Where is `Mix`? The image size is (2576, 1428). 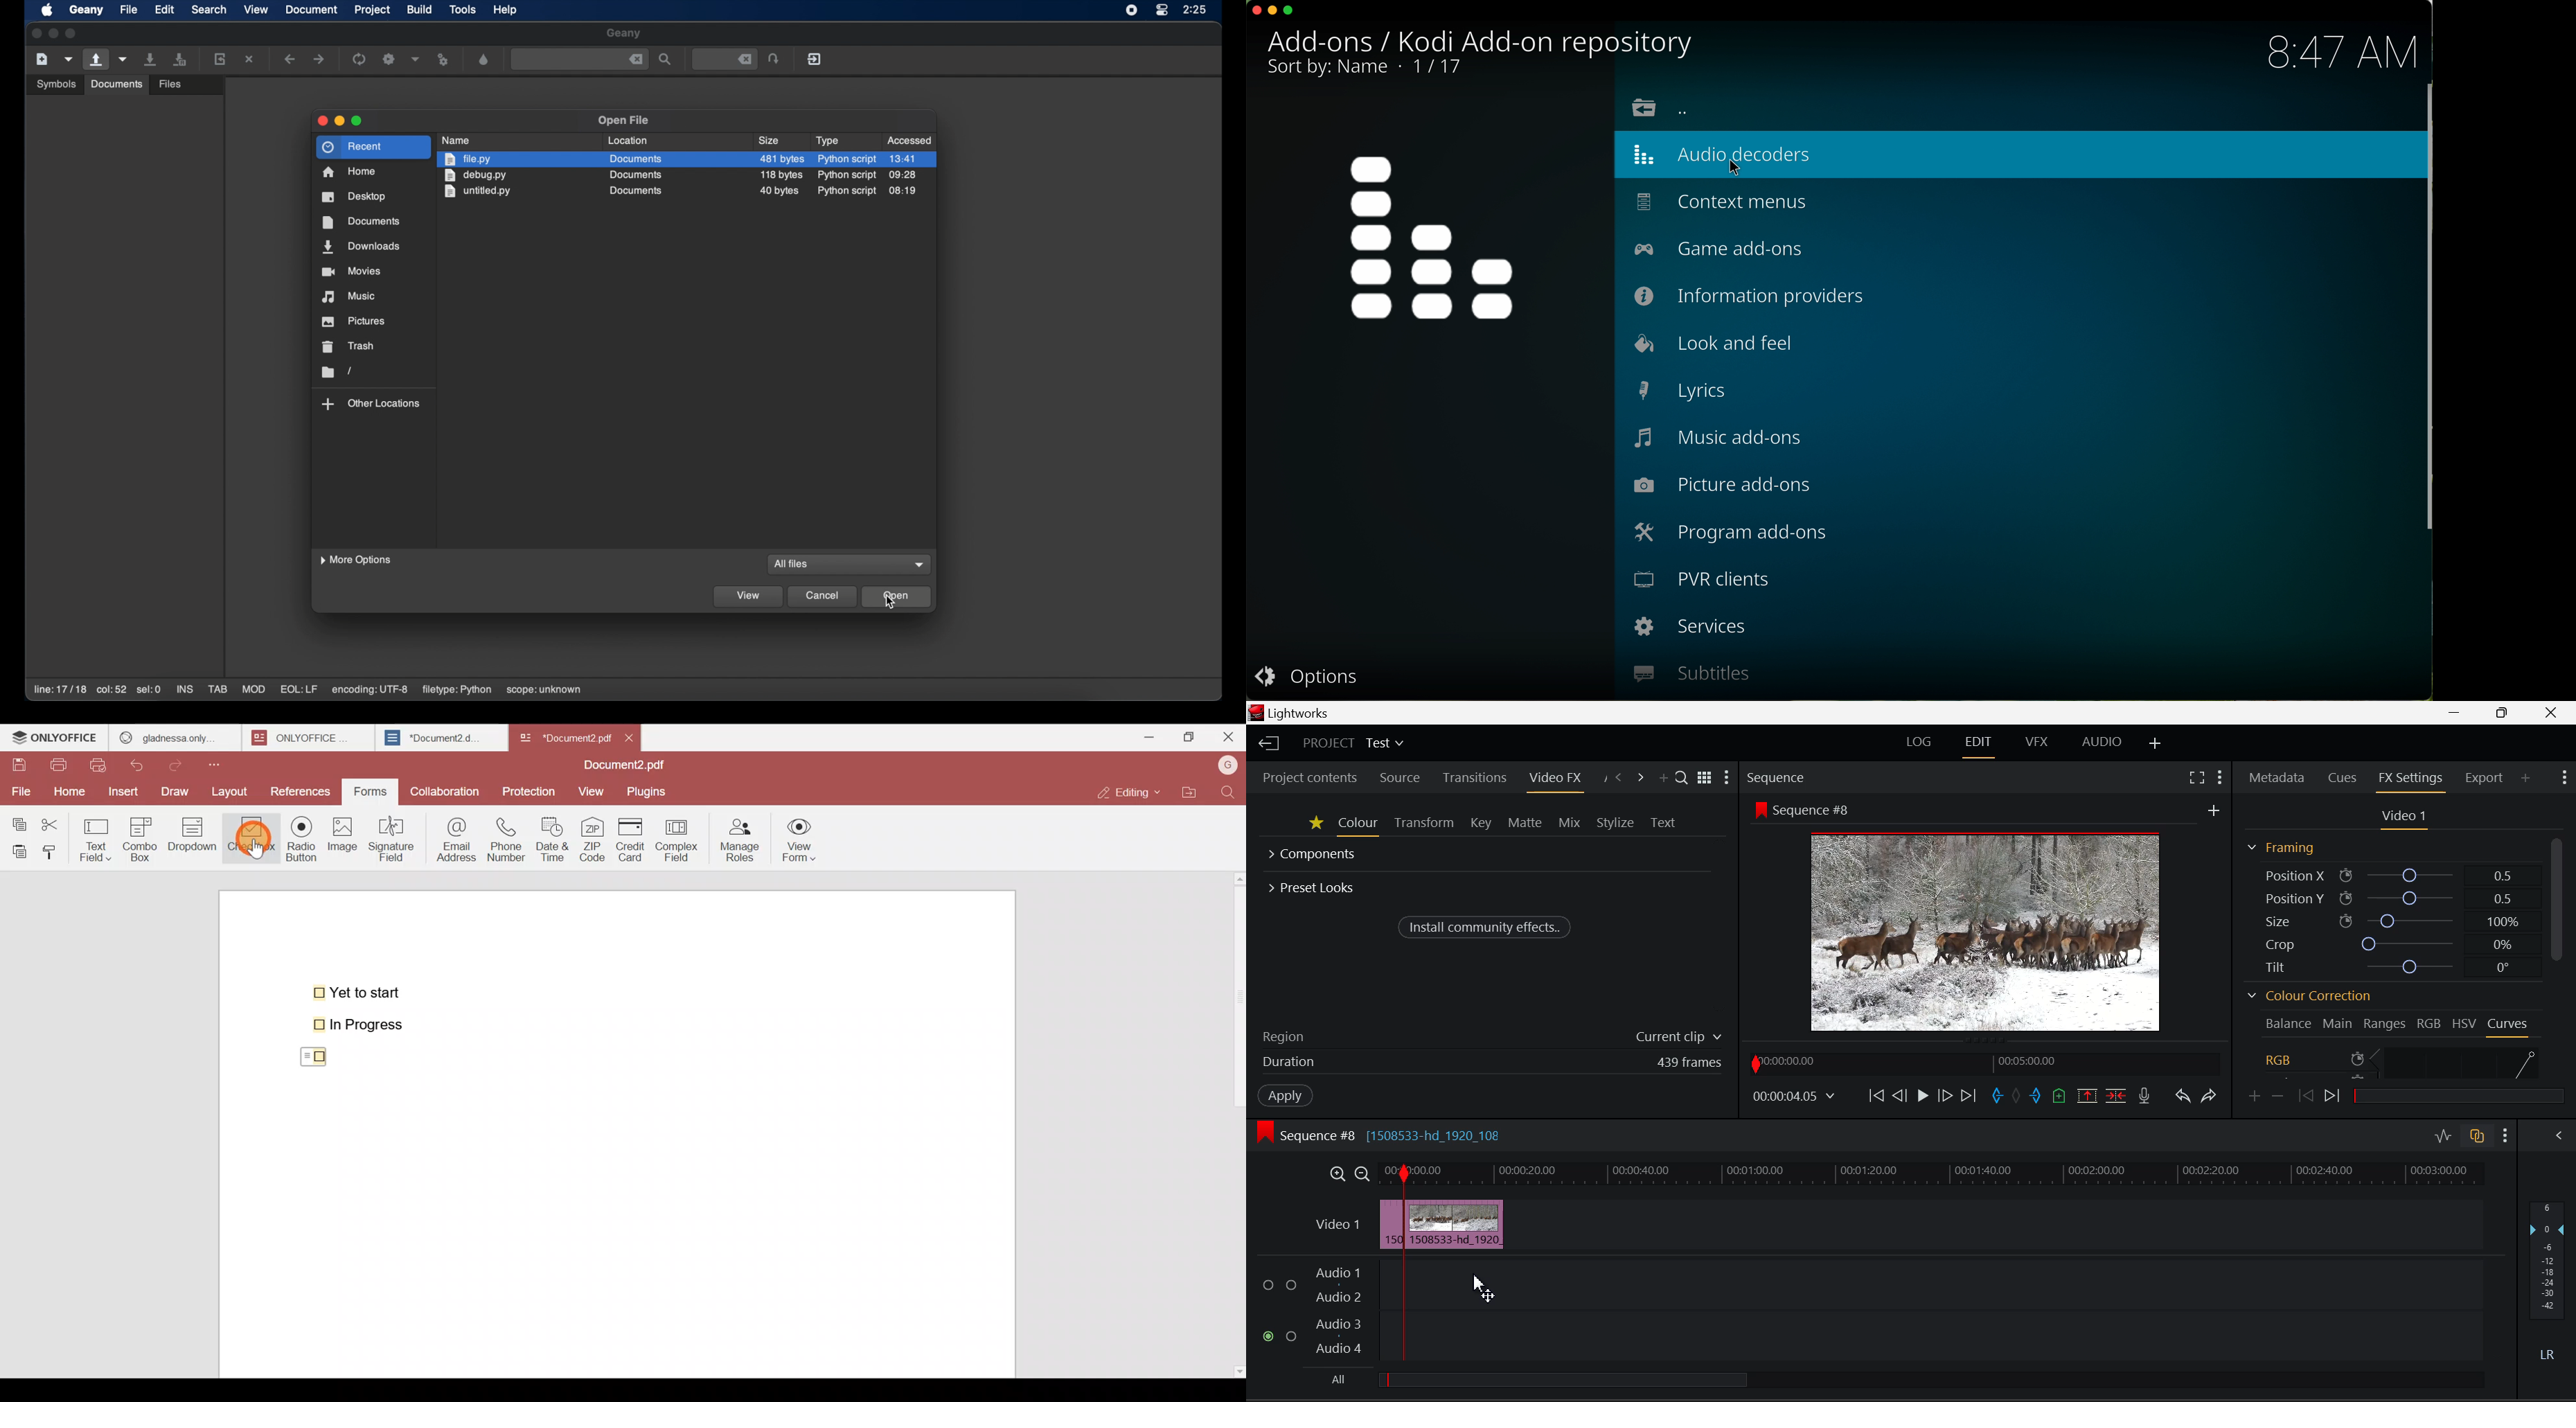
Mix is located at coordinates (1570, 824).